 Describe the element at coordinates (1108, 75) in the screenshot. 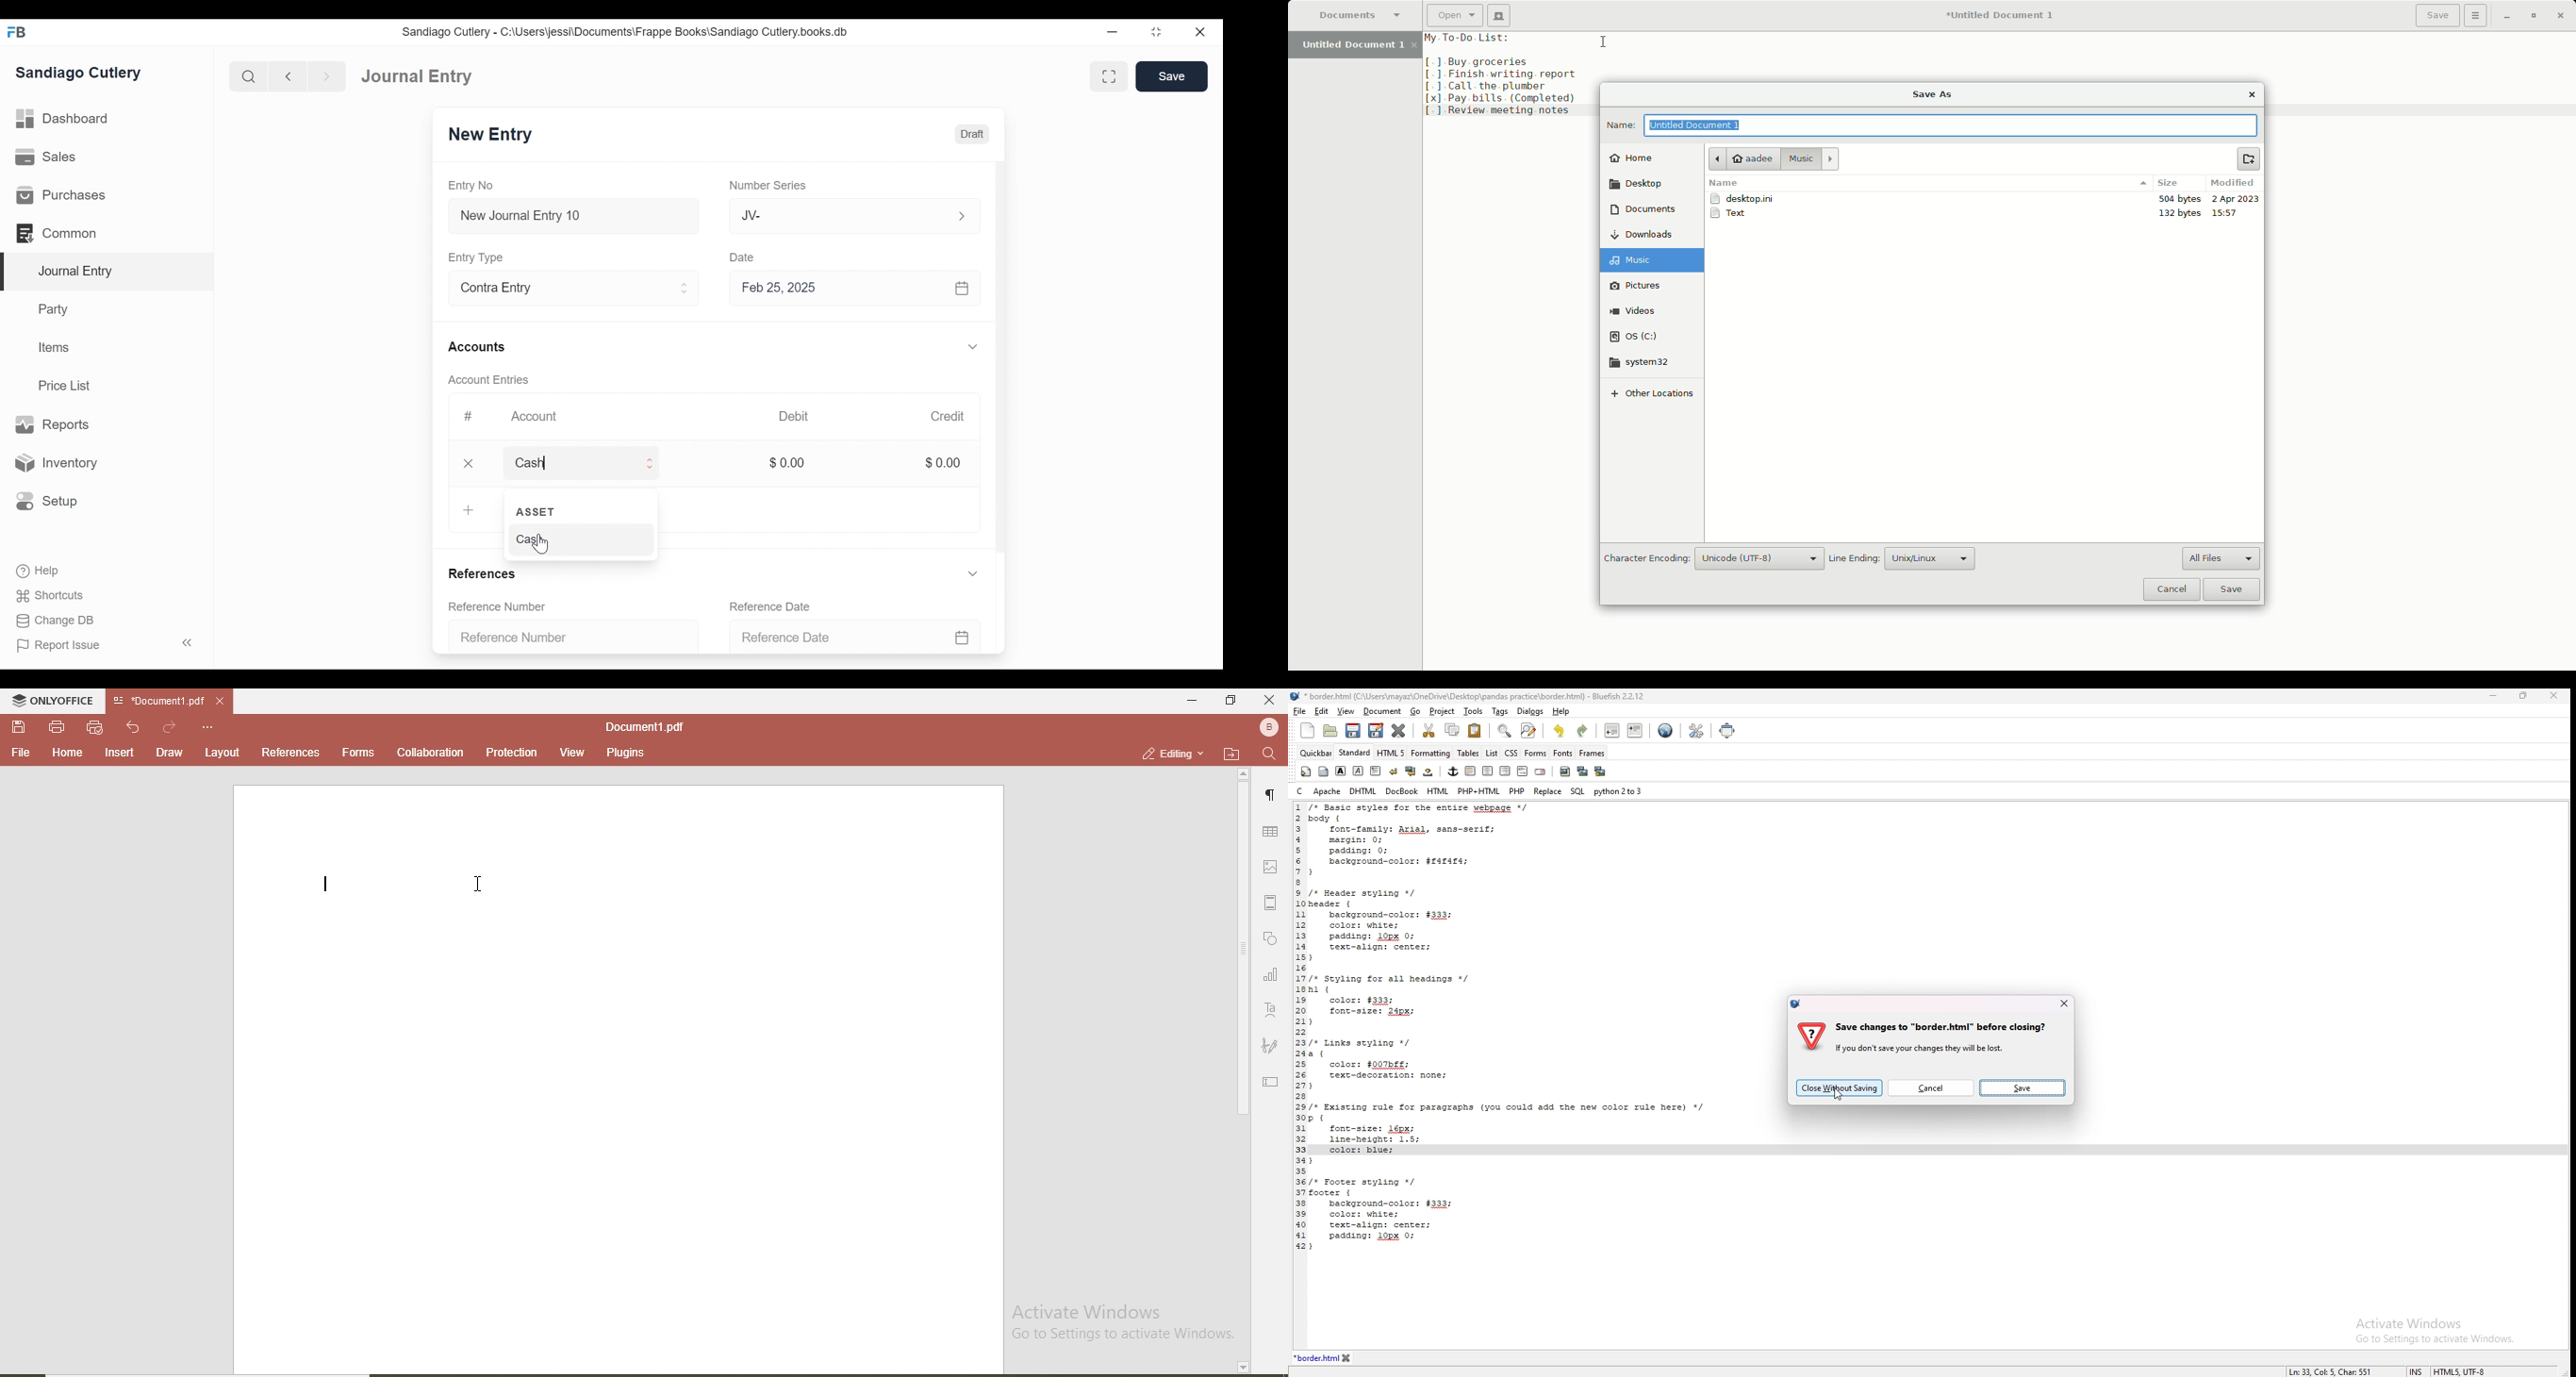

I see `Toggle between form and full width` at that location.